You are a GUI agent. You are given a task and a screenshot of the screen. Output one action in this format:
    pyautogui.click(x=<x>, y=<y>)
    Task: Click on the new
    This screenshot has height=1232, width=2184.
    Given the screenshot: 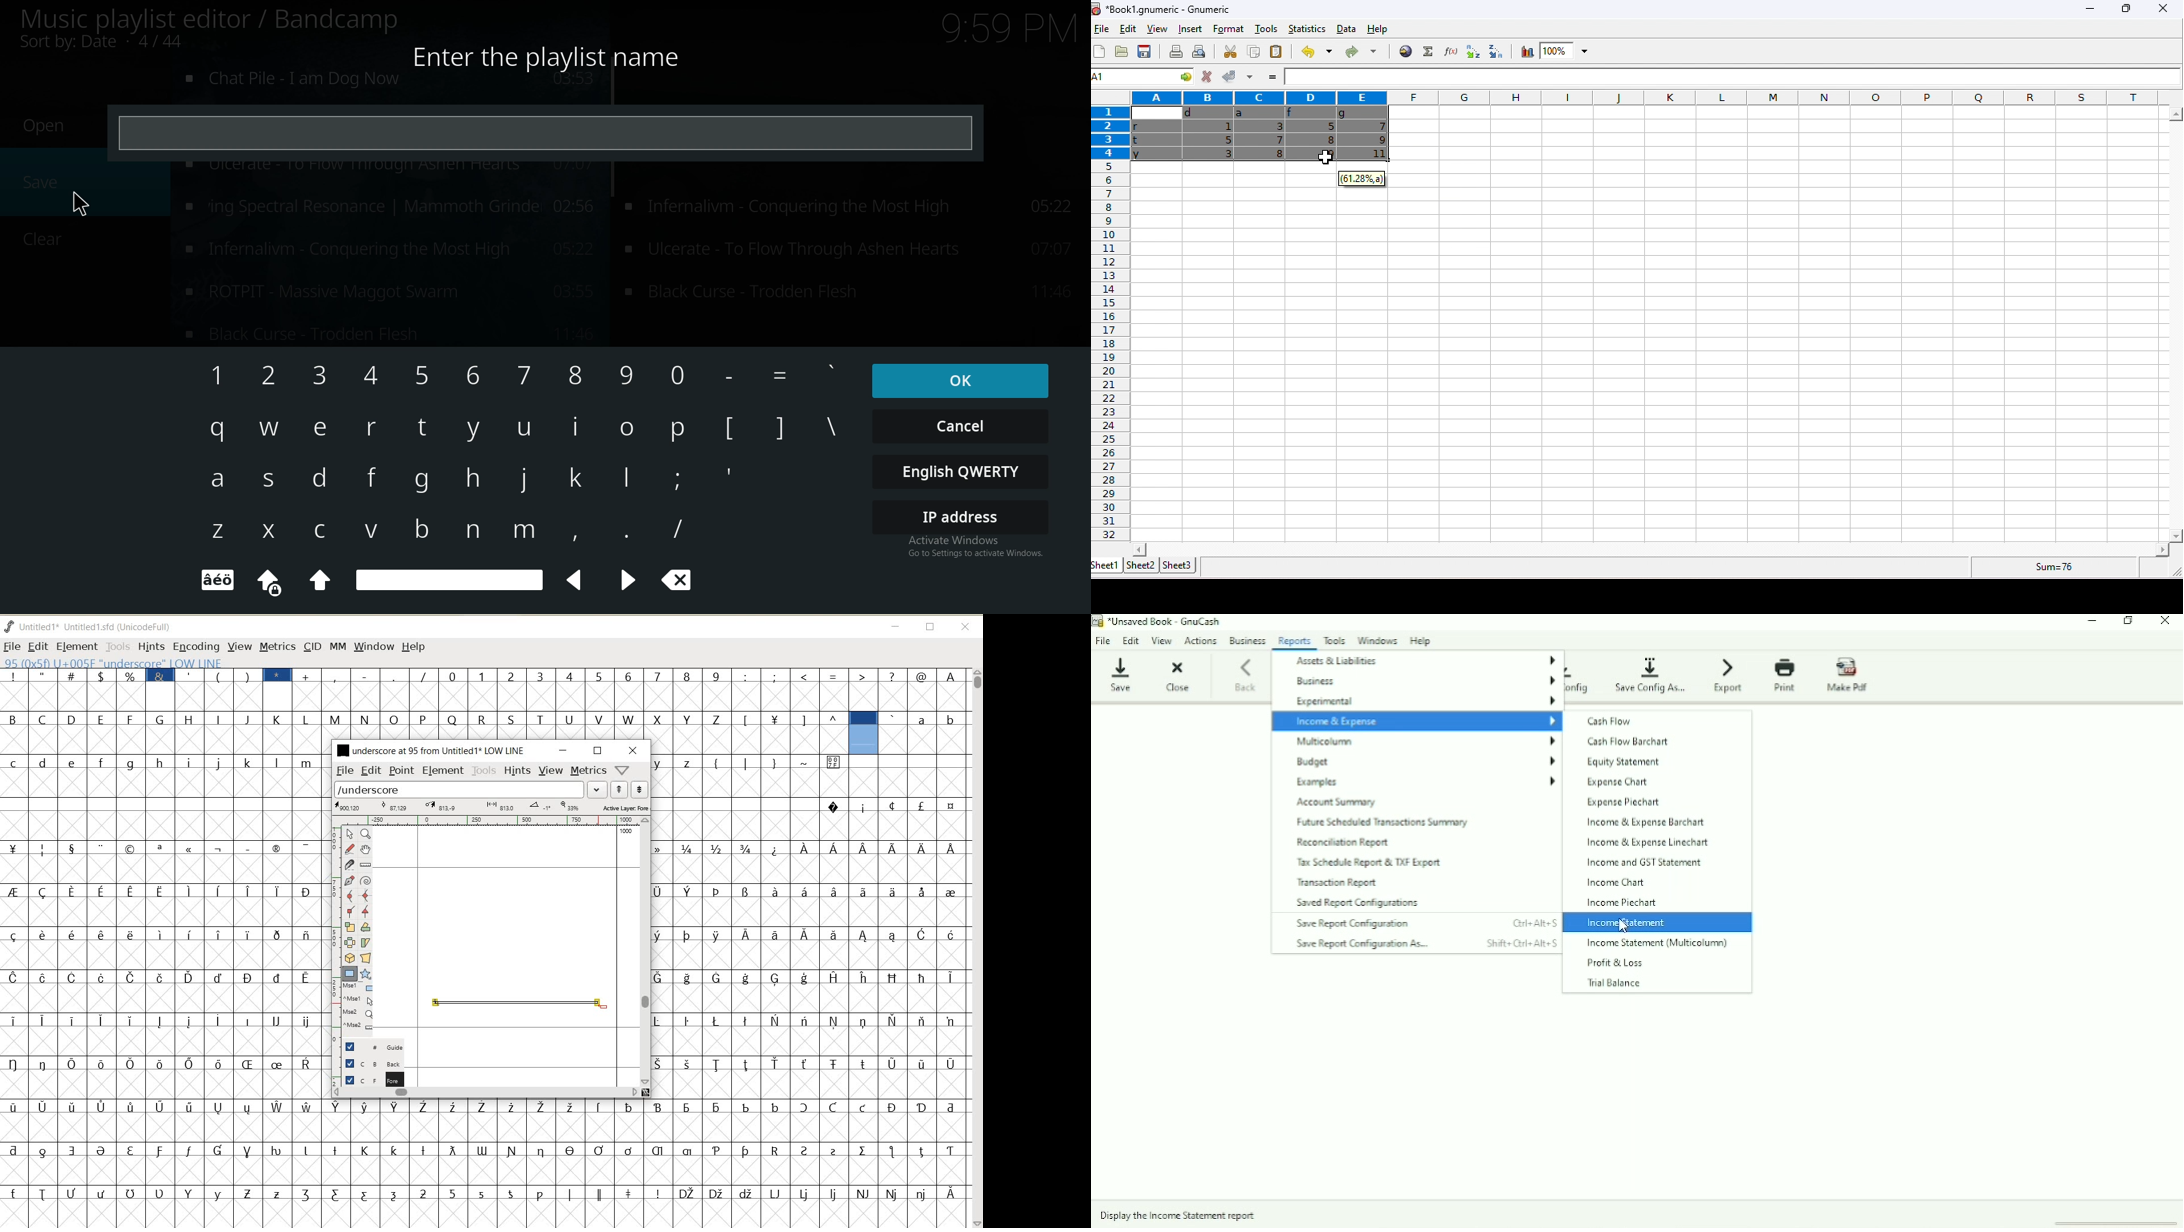 What is the action you would take?
    pyautogui.click(x=1101, y=52)
    